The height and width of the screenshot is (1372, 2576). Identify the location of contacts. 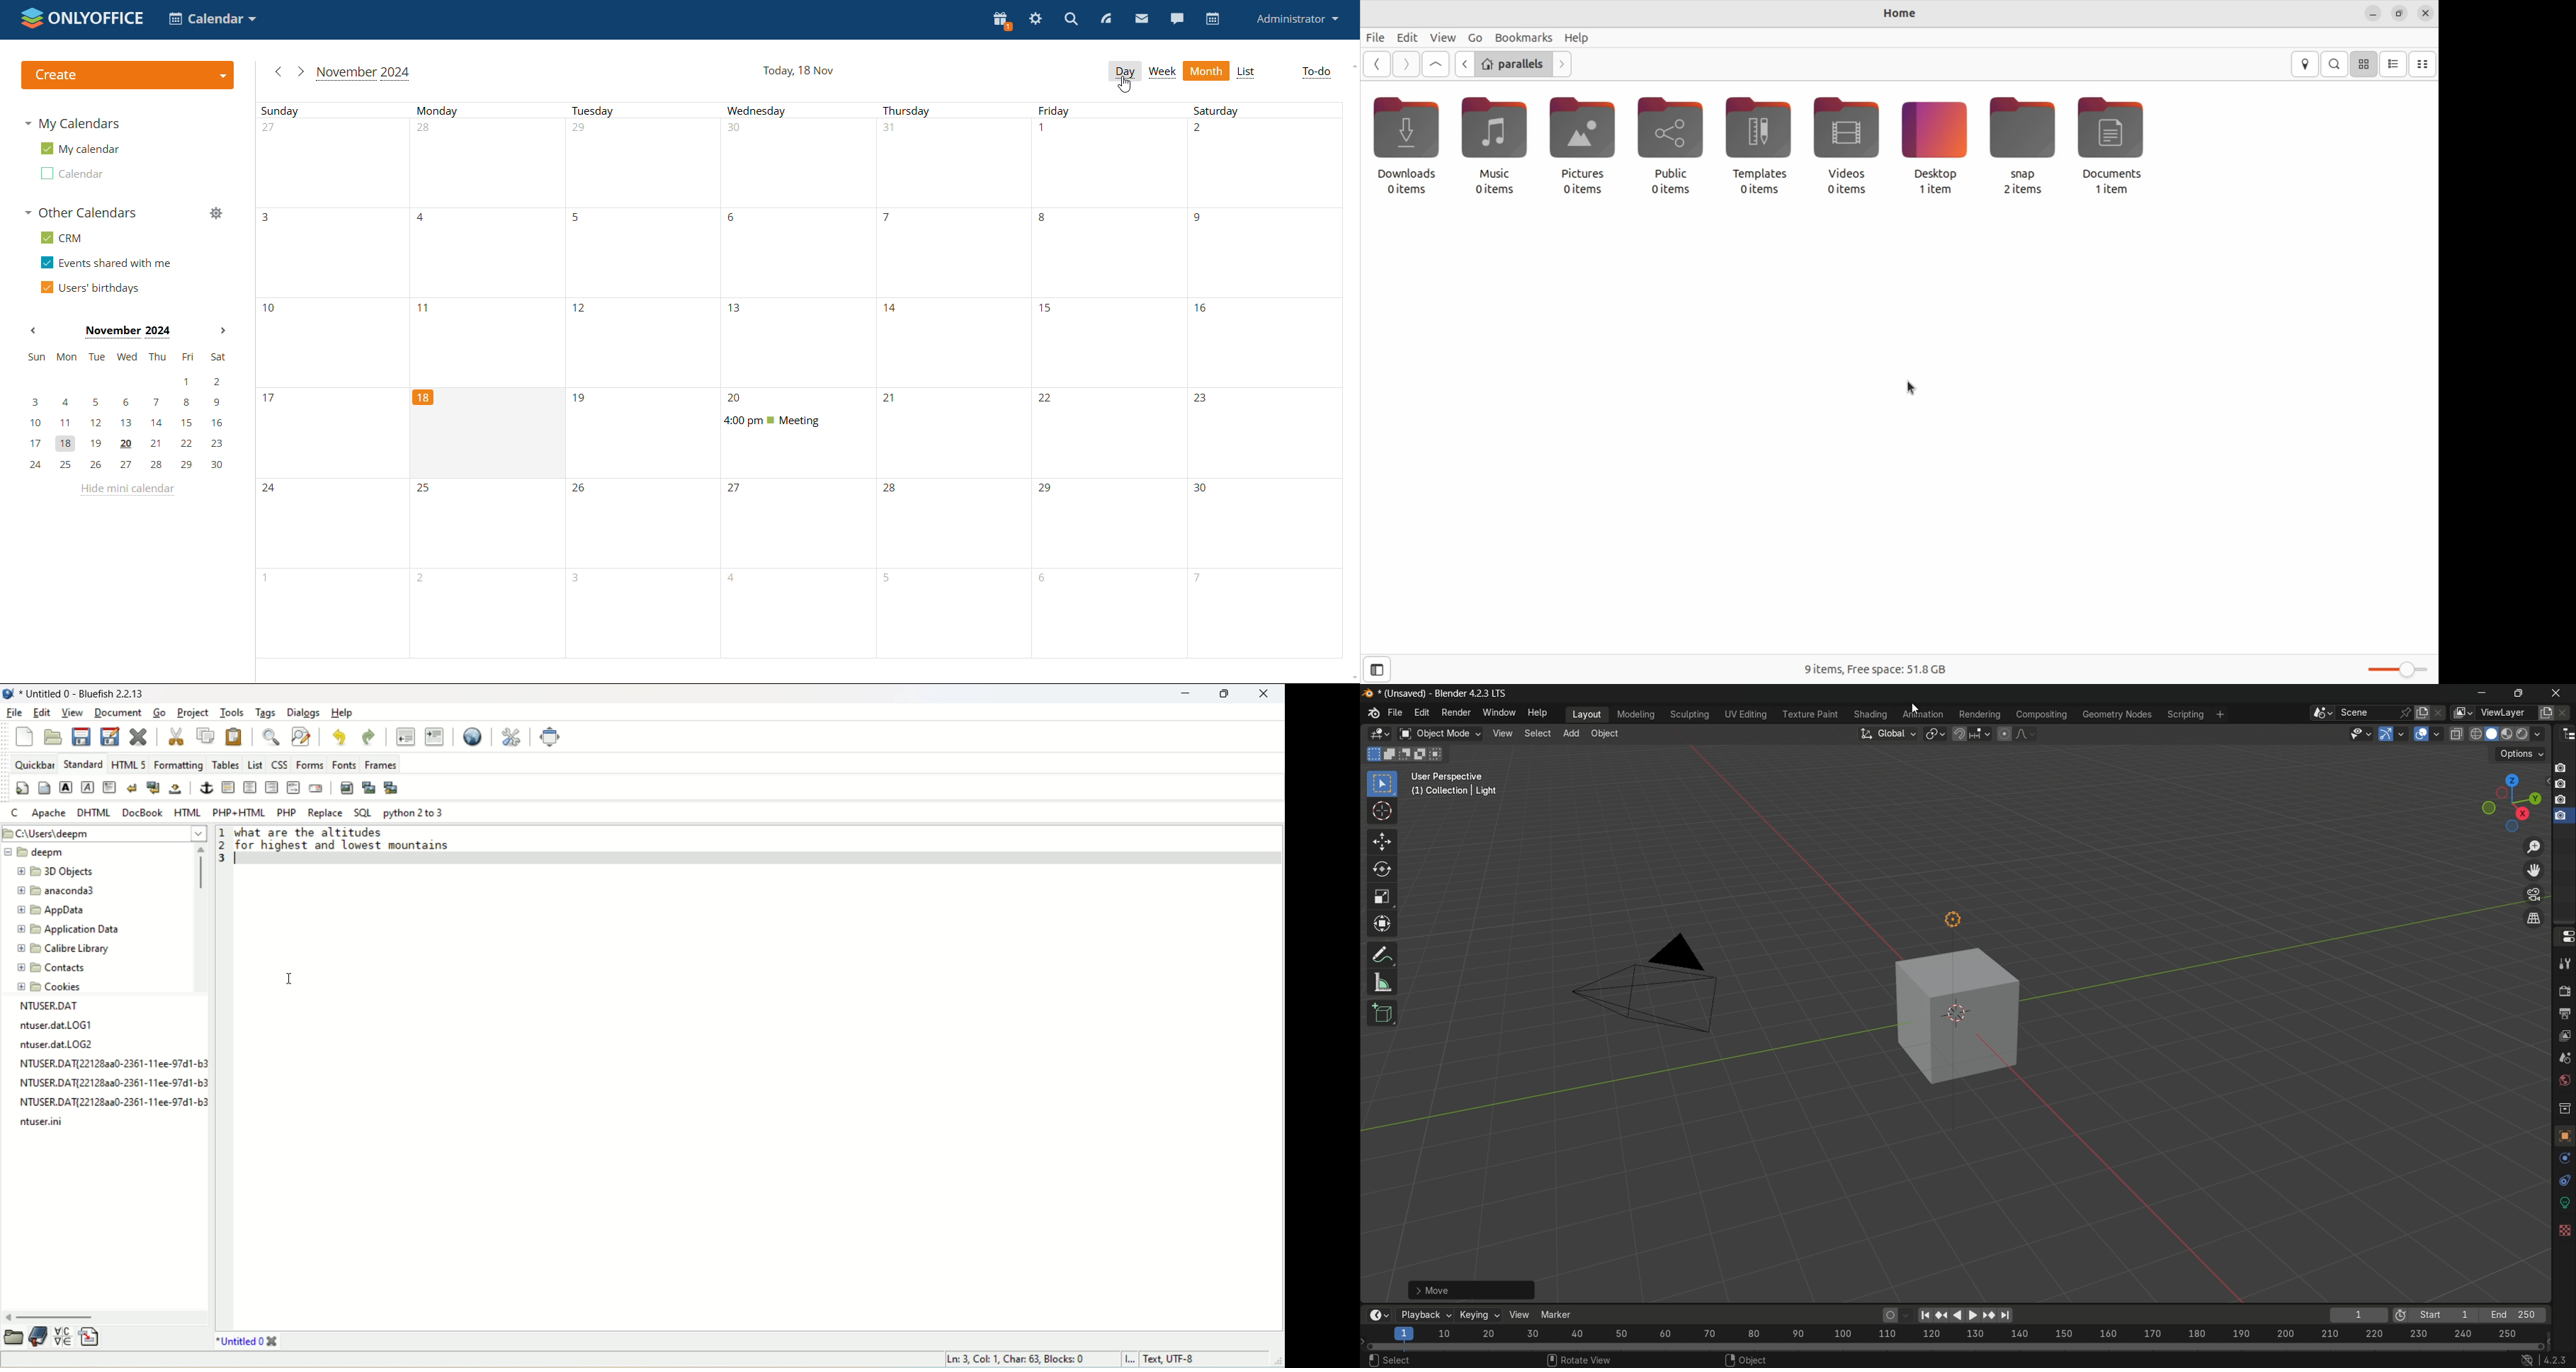
(52, 968).